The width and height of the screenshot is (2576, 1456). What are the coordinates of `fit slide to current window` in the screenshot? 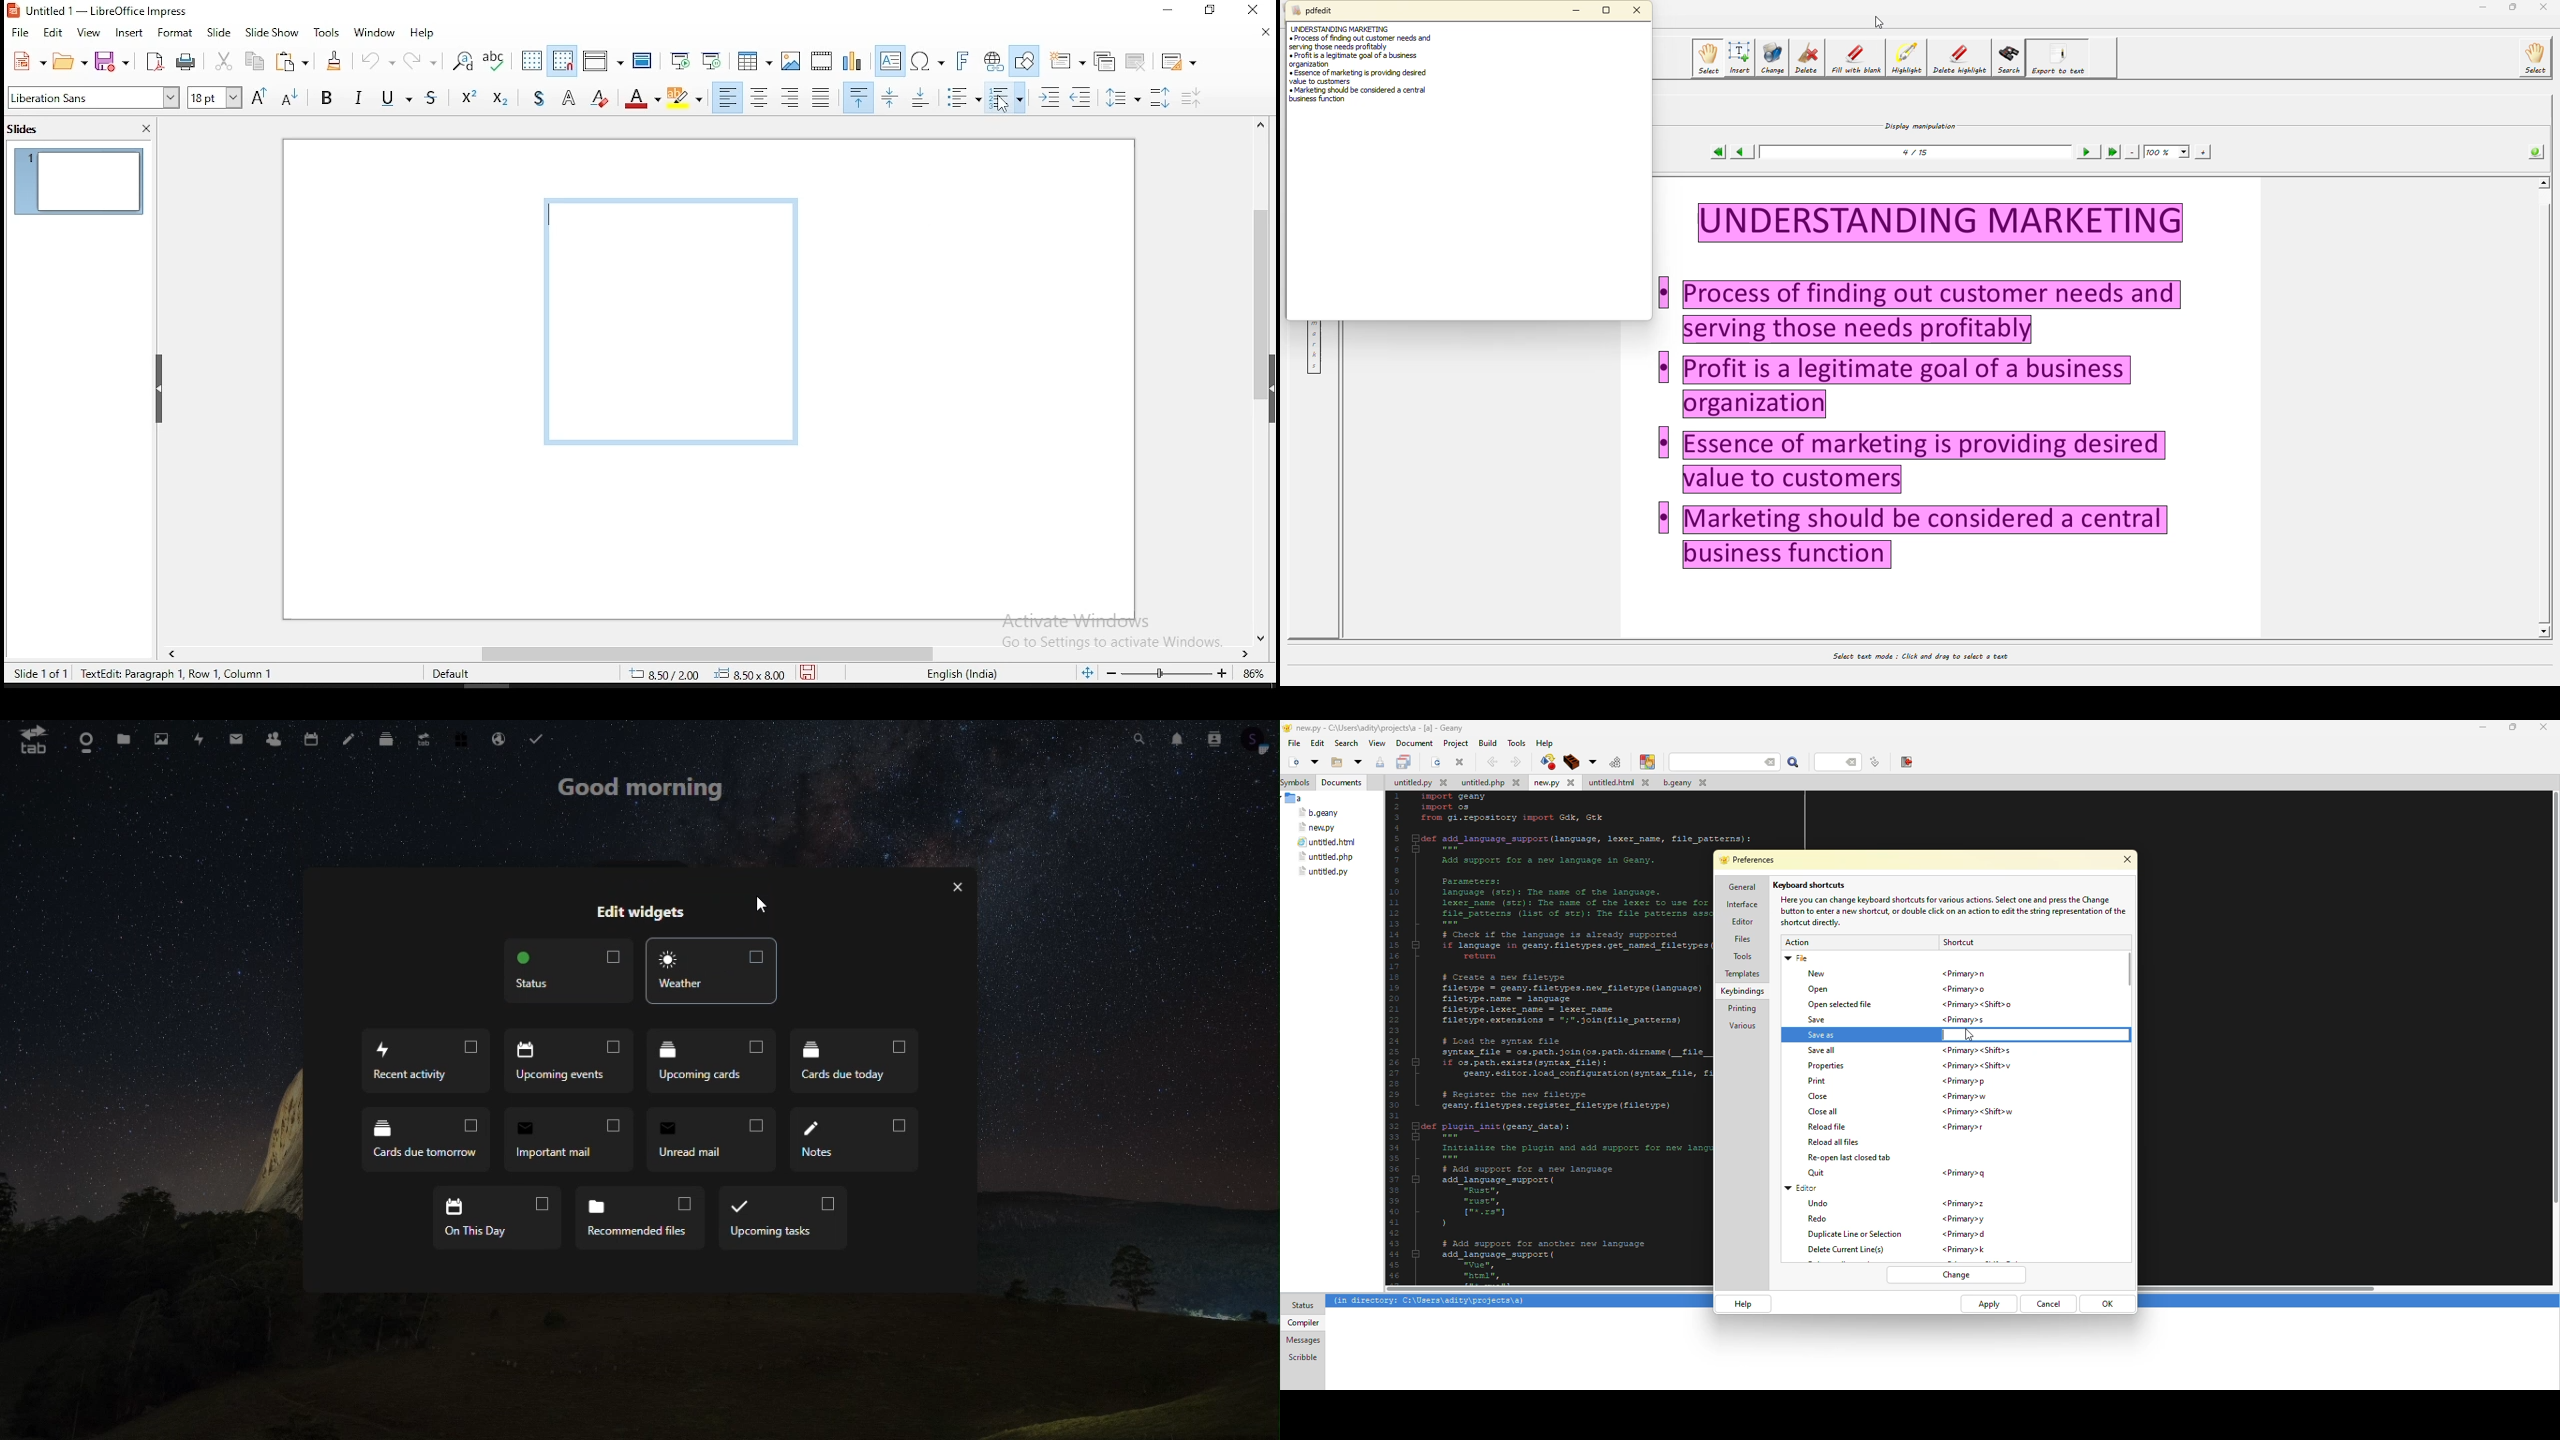 It's located at (1087, 672).